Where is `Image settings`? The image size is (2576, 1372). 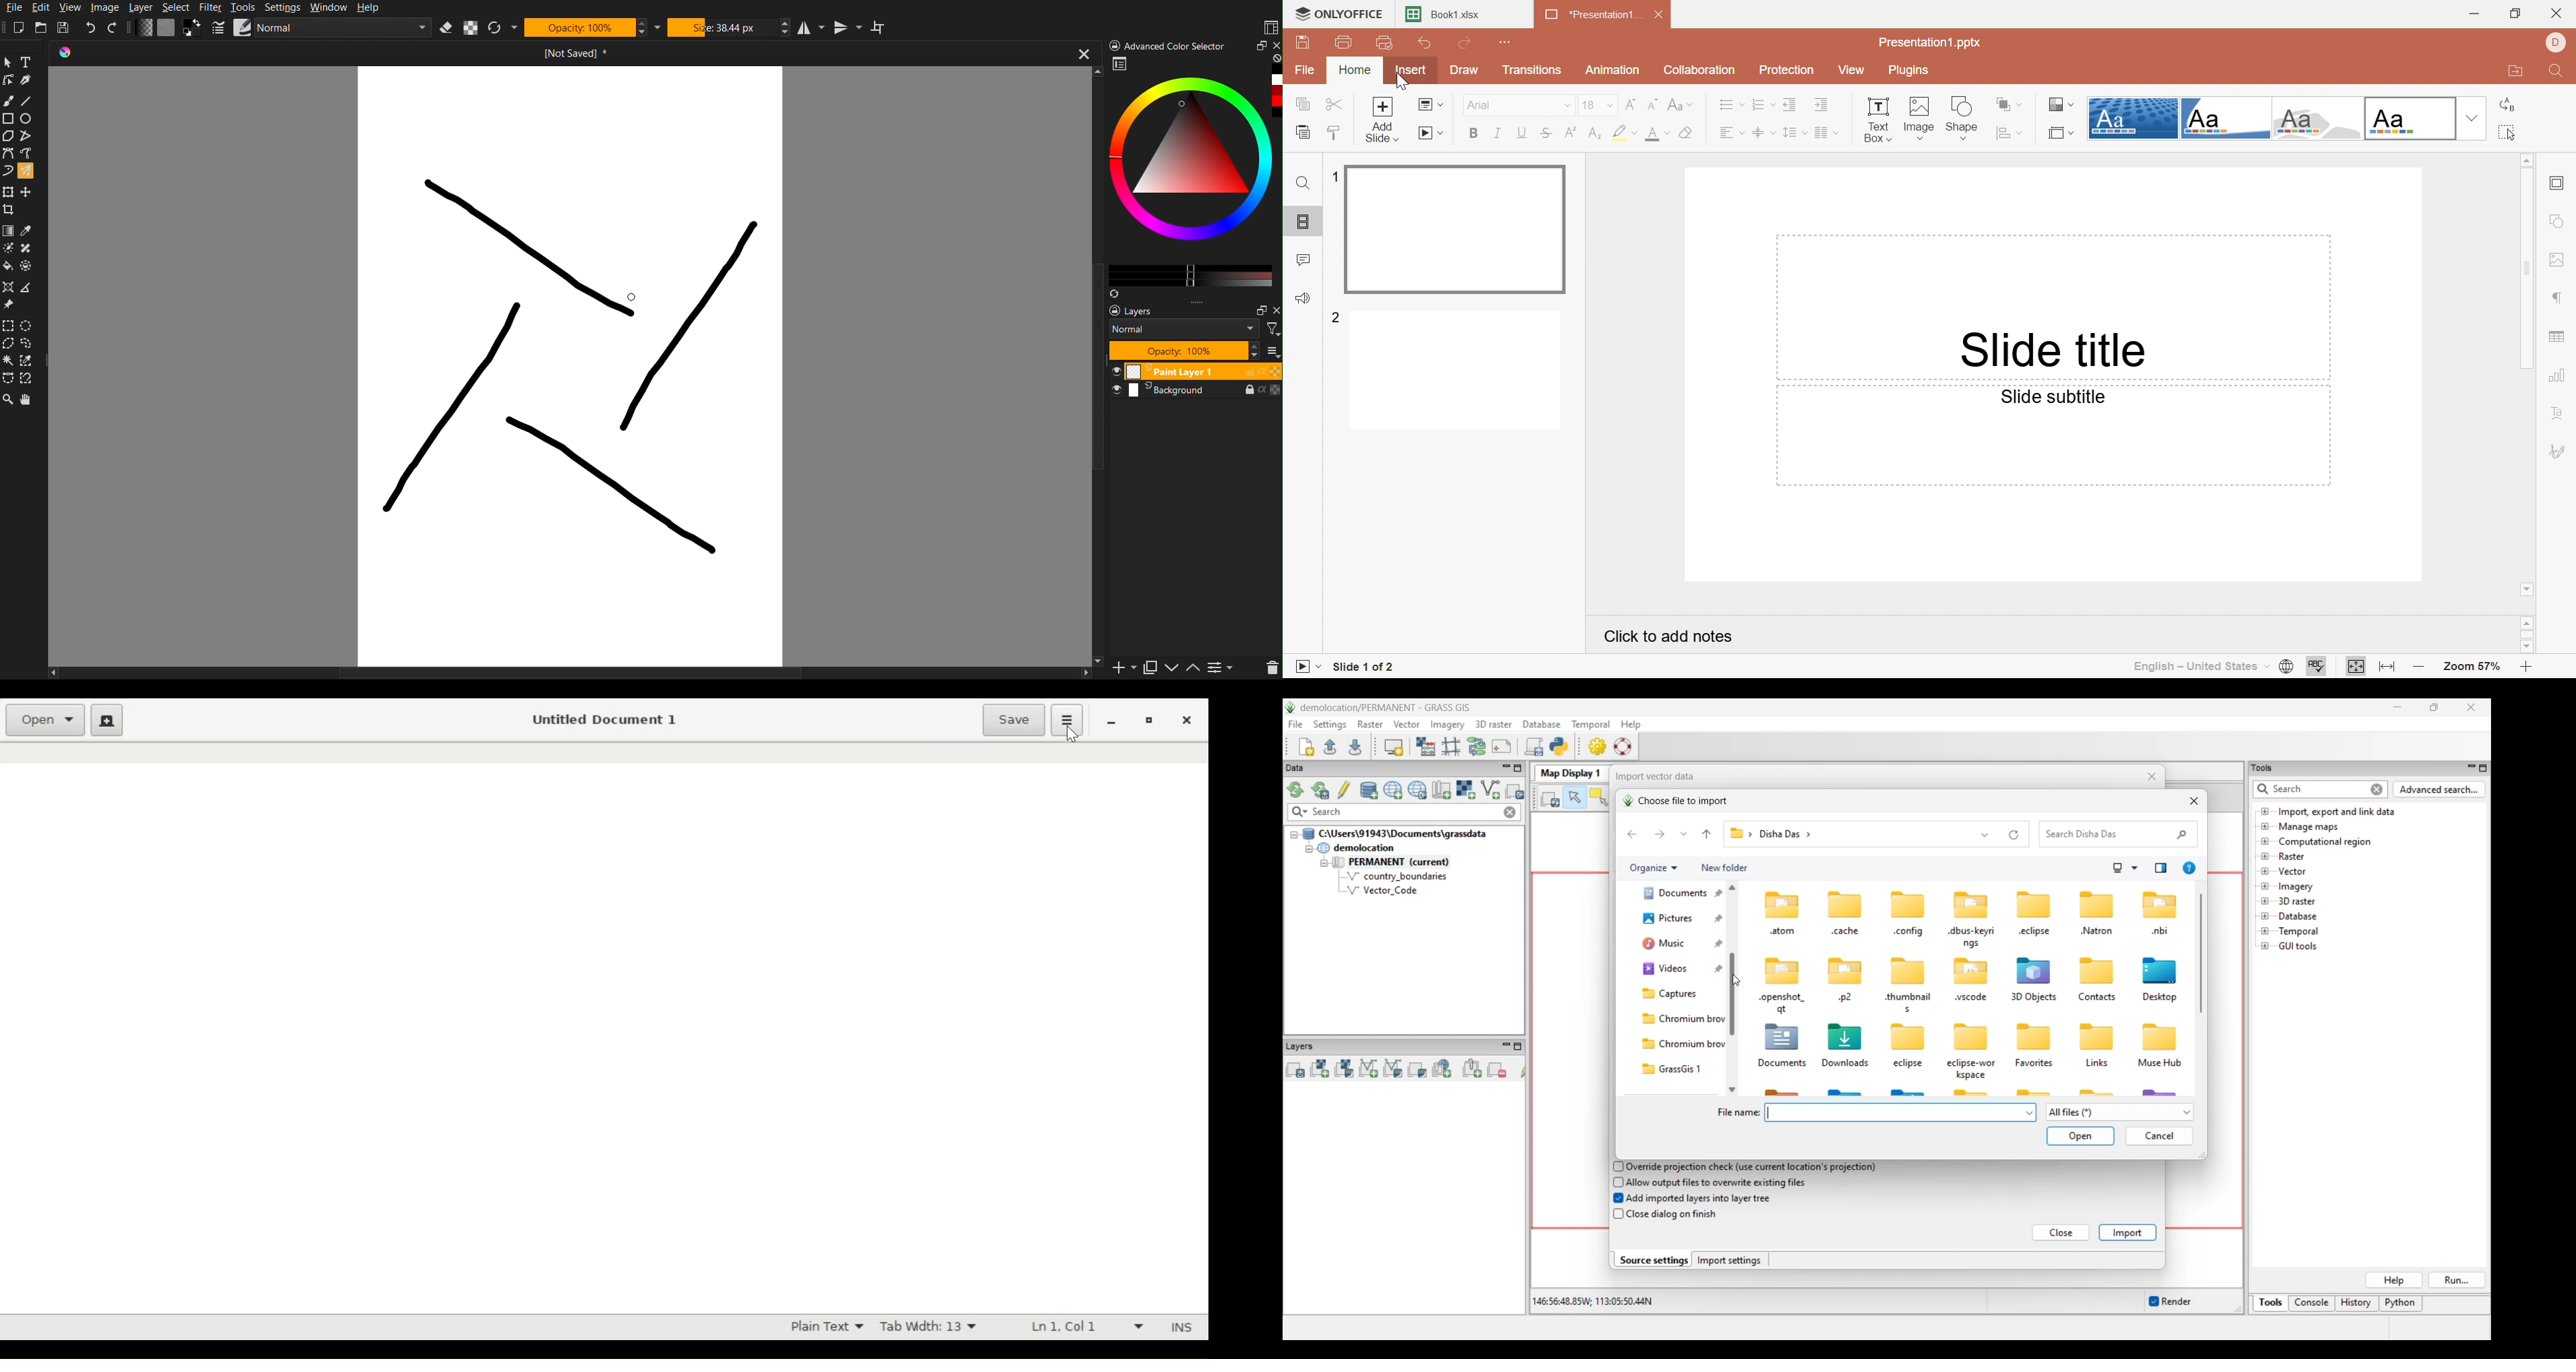 Image settings is located at coordinates (2561, 262).